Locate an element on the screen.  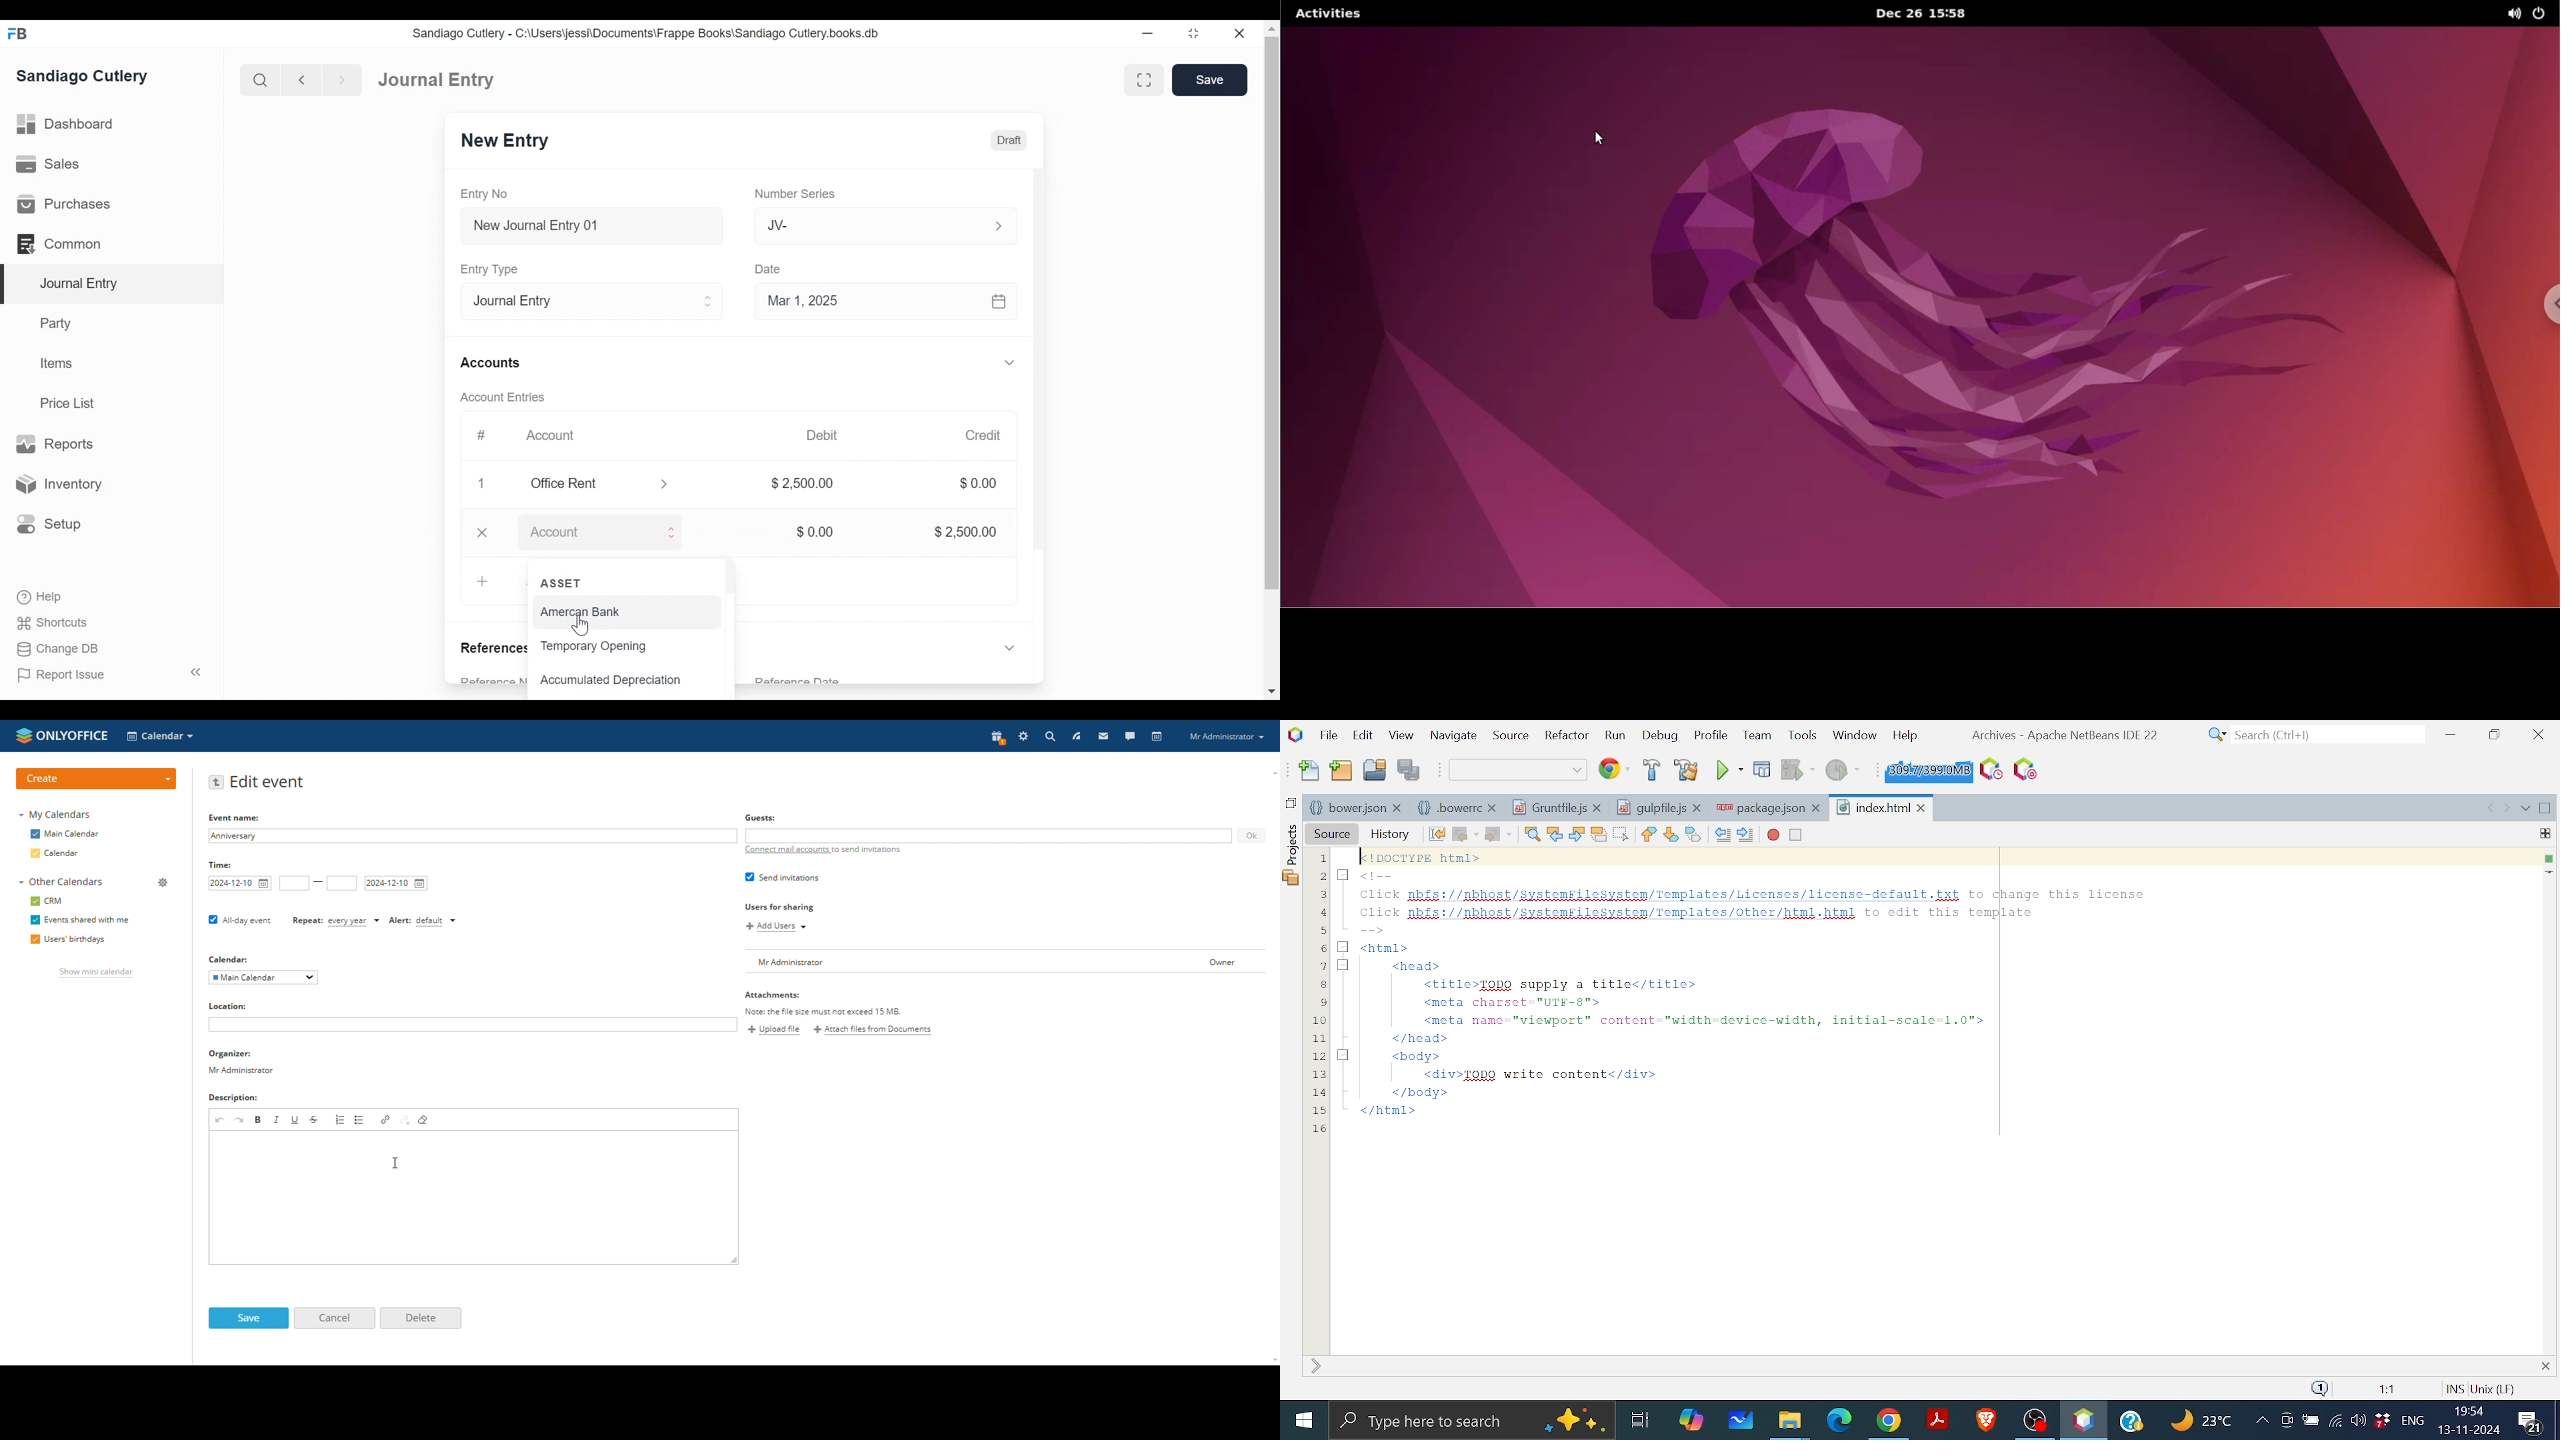
Entry No is located at coordinates (498, 194).